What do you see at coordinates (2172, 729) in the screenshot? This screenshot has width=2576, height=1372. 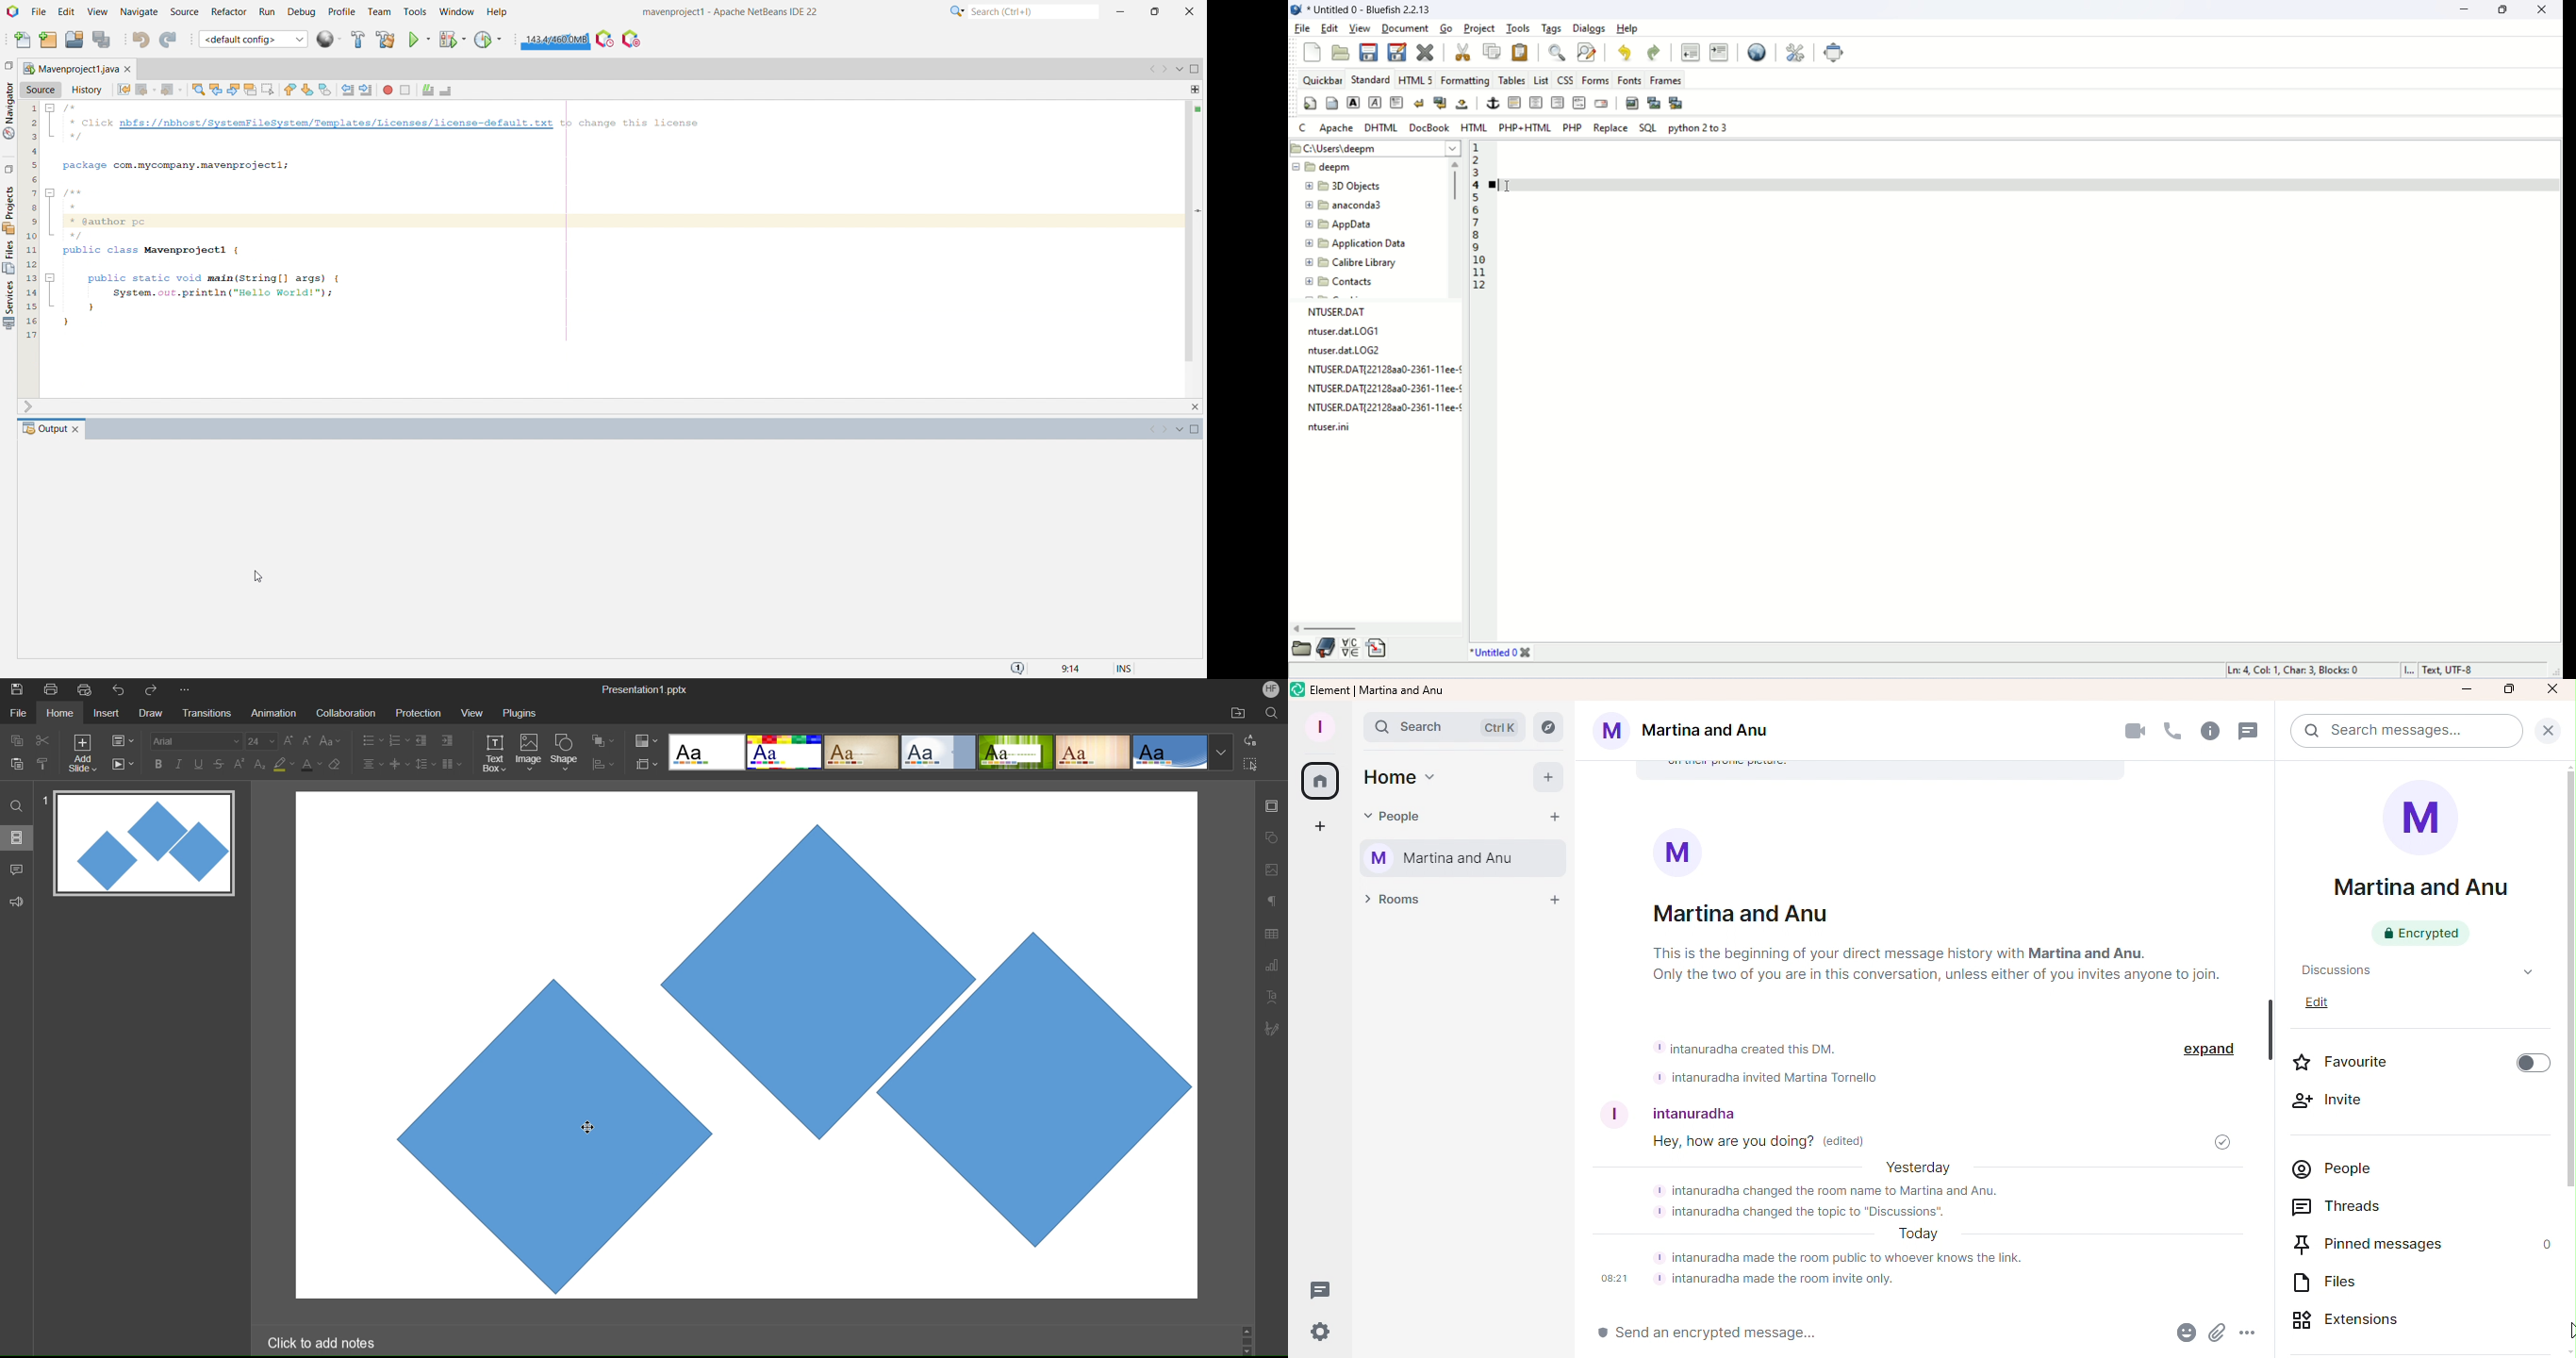 I see `Call` at bounding box center [2172, 729].